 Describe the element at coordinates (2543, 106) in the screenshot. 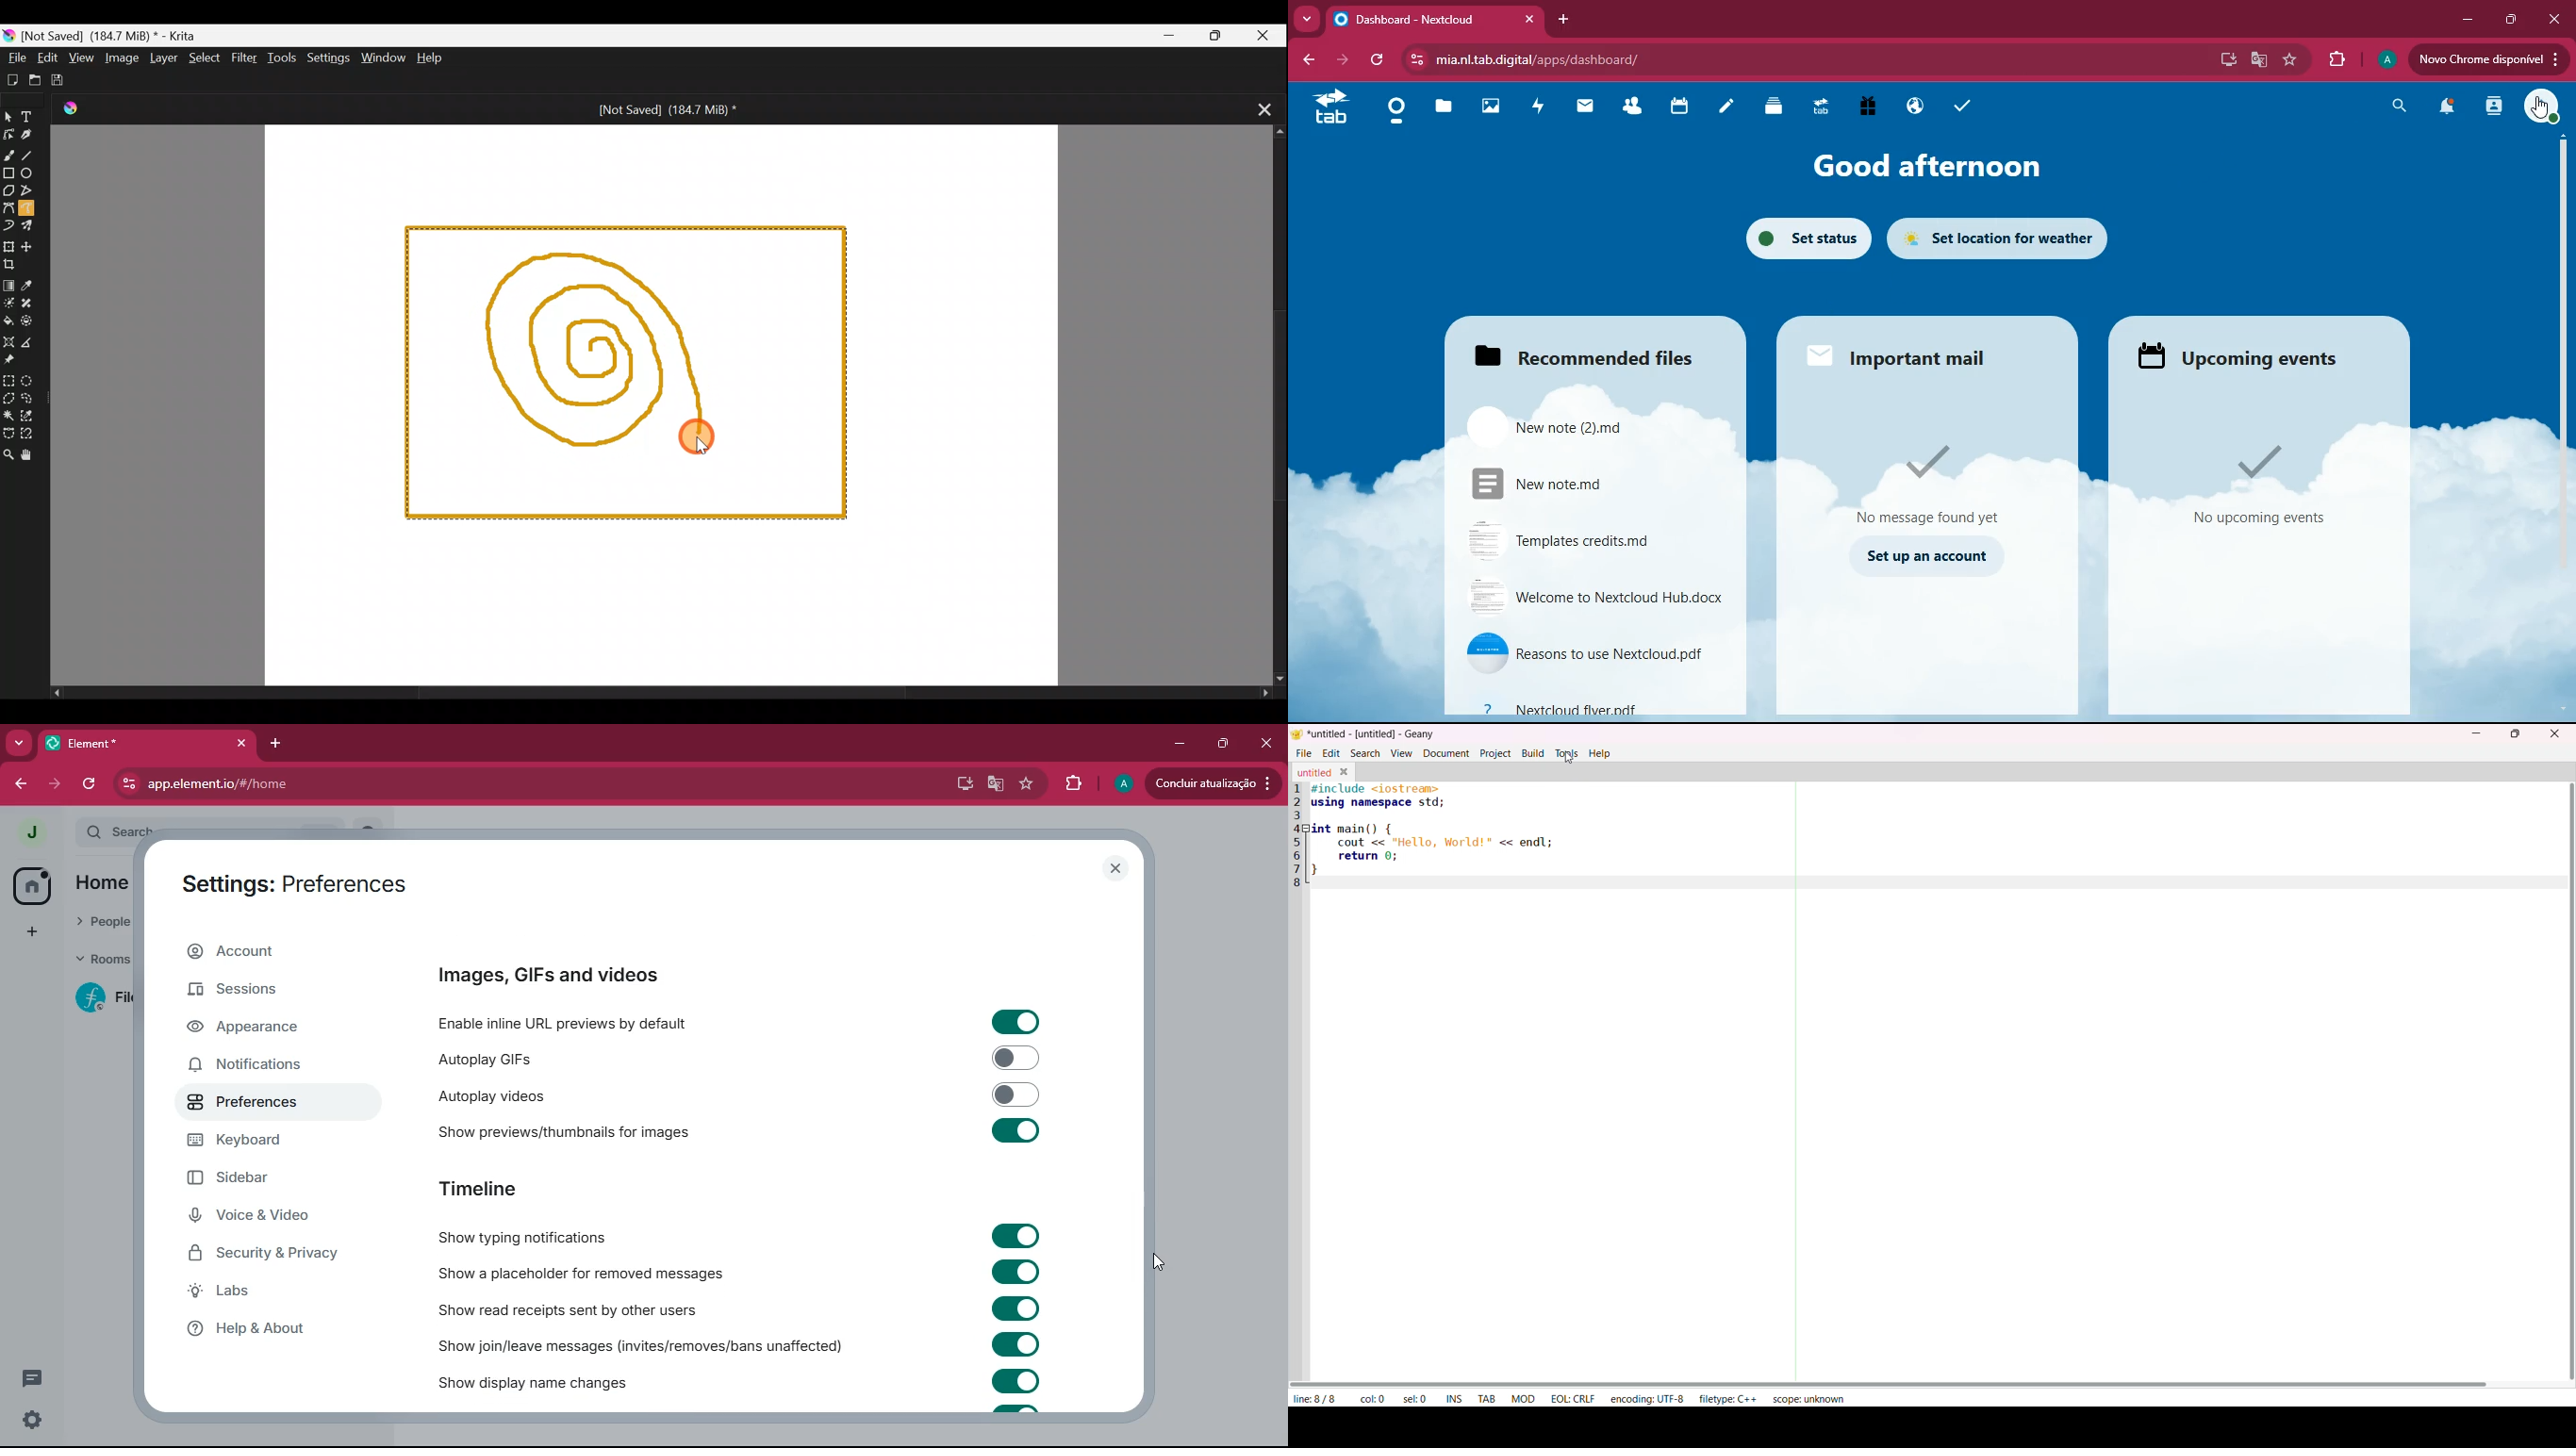

I see `profile` at that location.